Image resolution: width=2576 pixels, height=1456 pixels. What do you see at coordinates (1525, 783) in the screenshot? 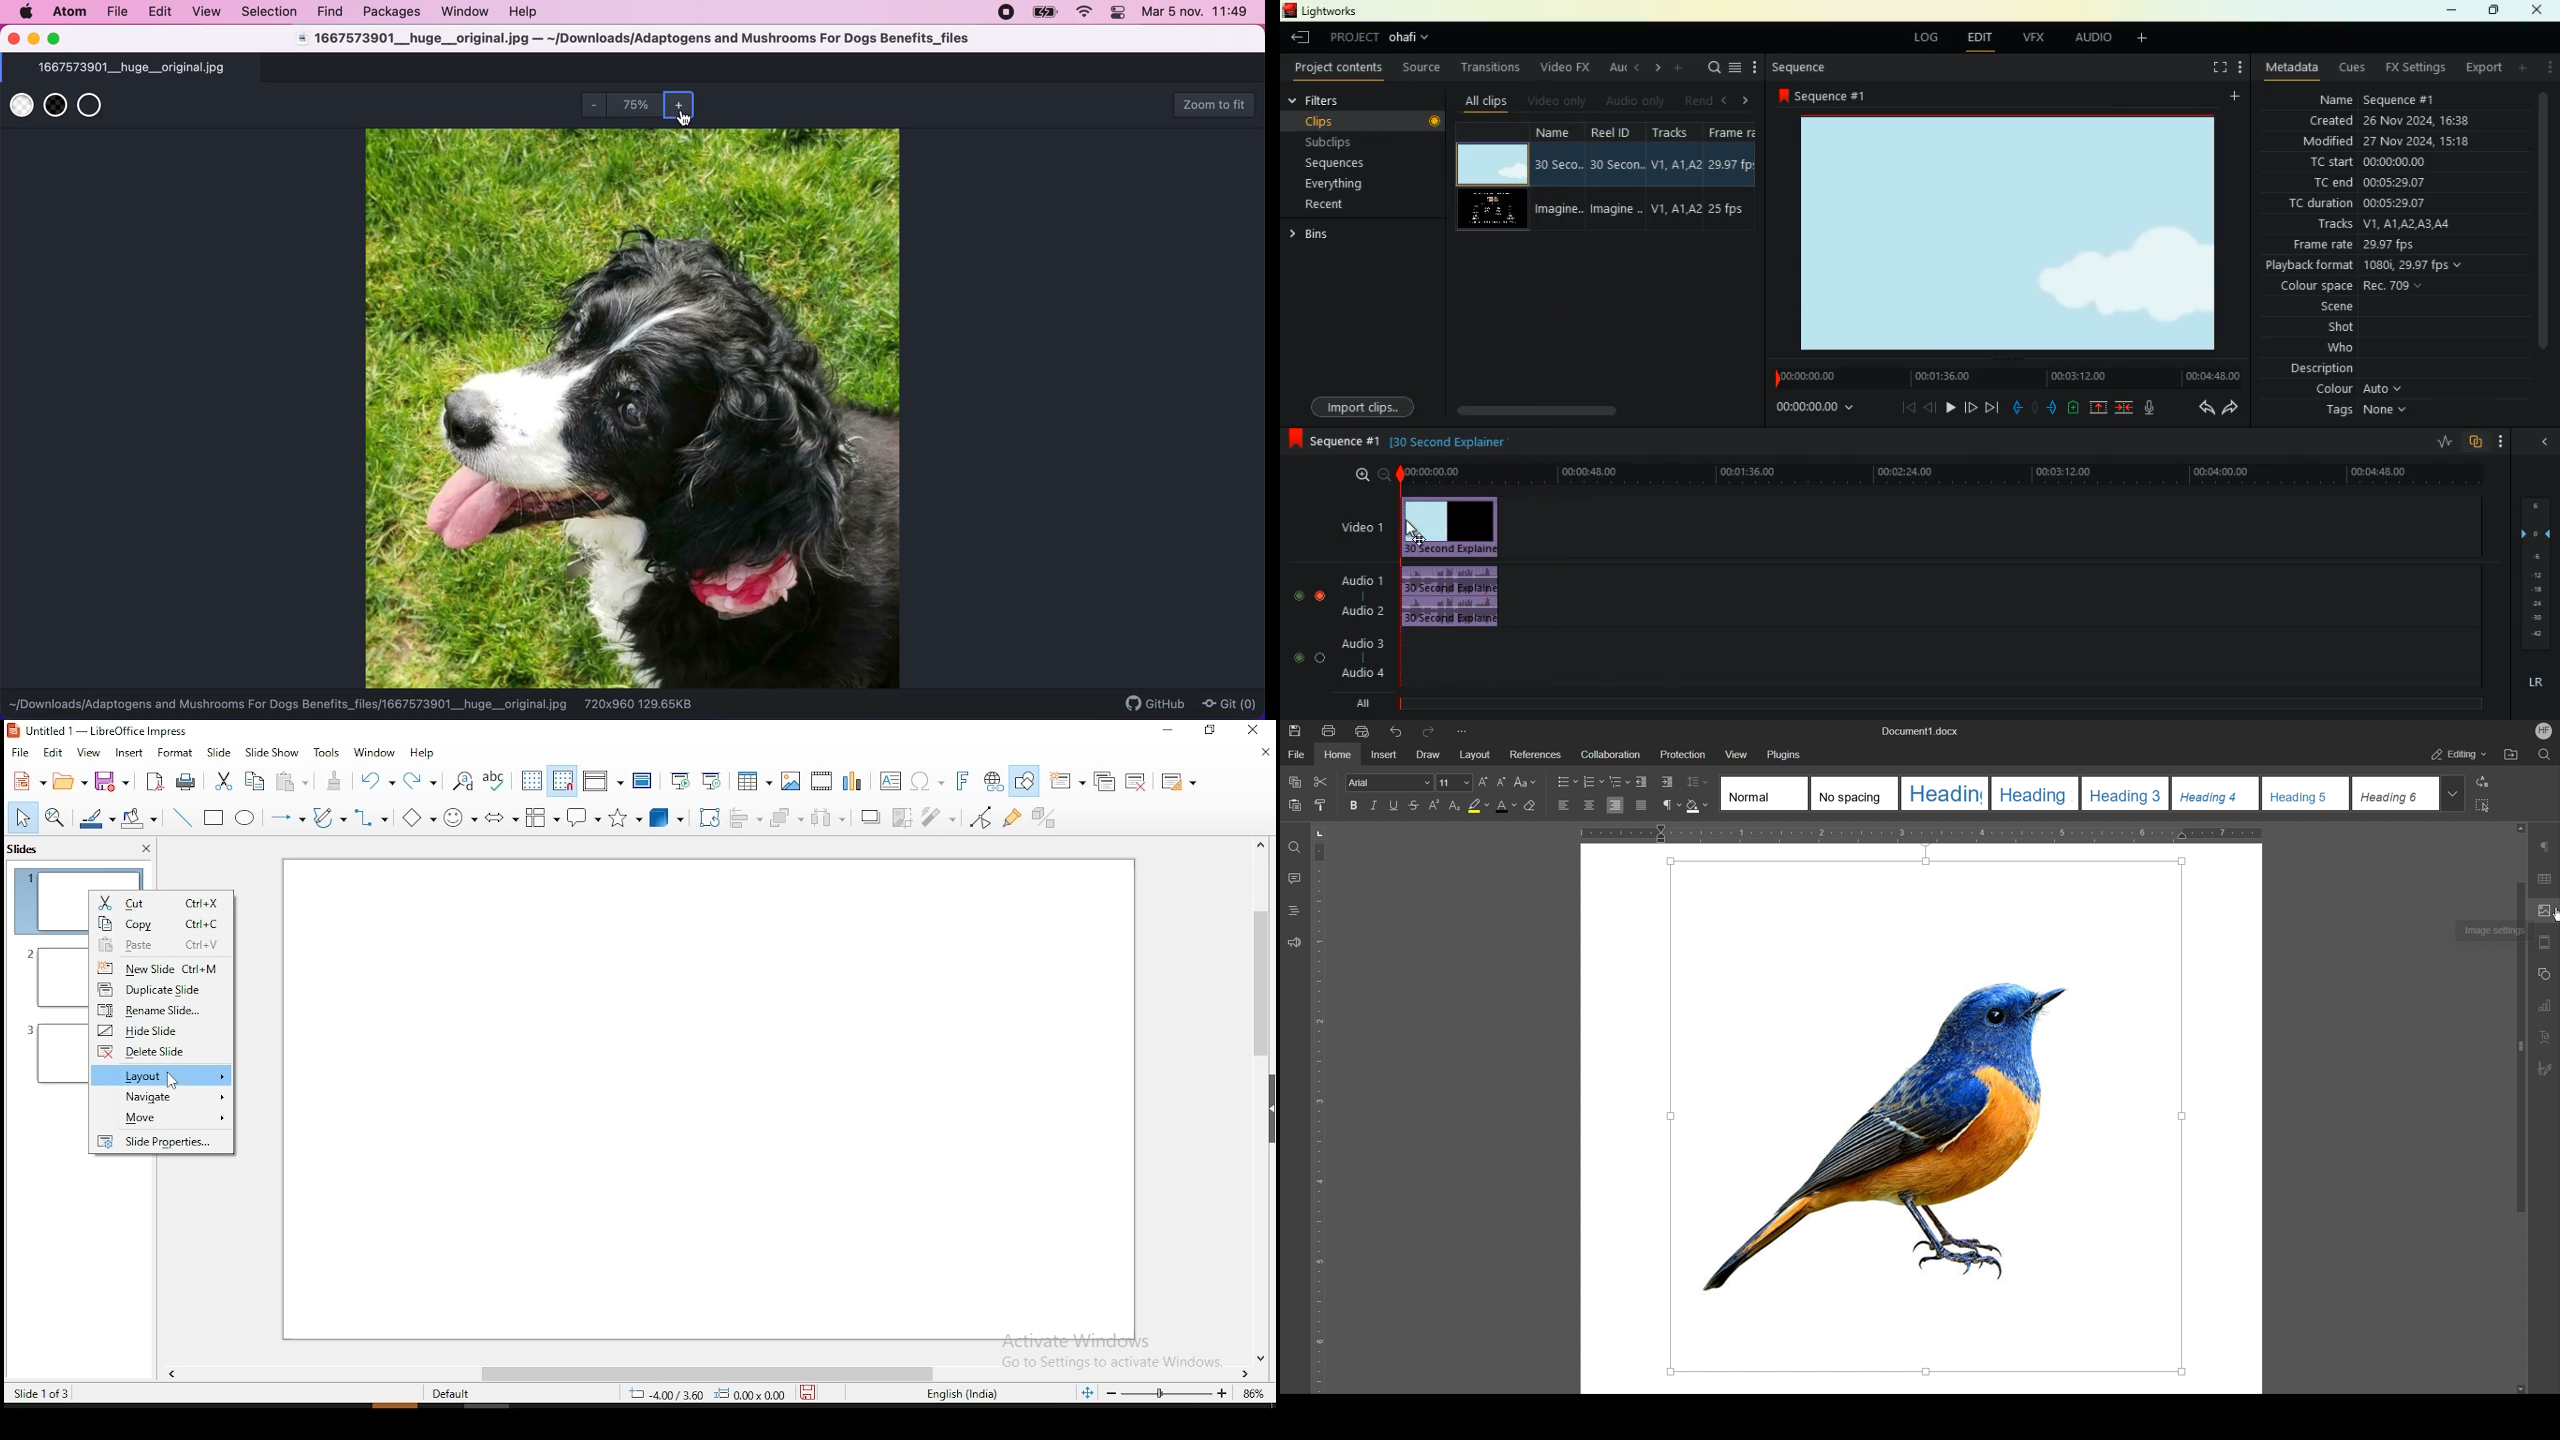
I see `Text Case` at bounding box center [1525, 783].